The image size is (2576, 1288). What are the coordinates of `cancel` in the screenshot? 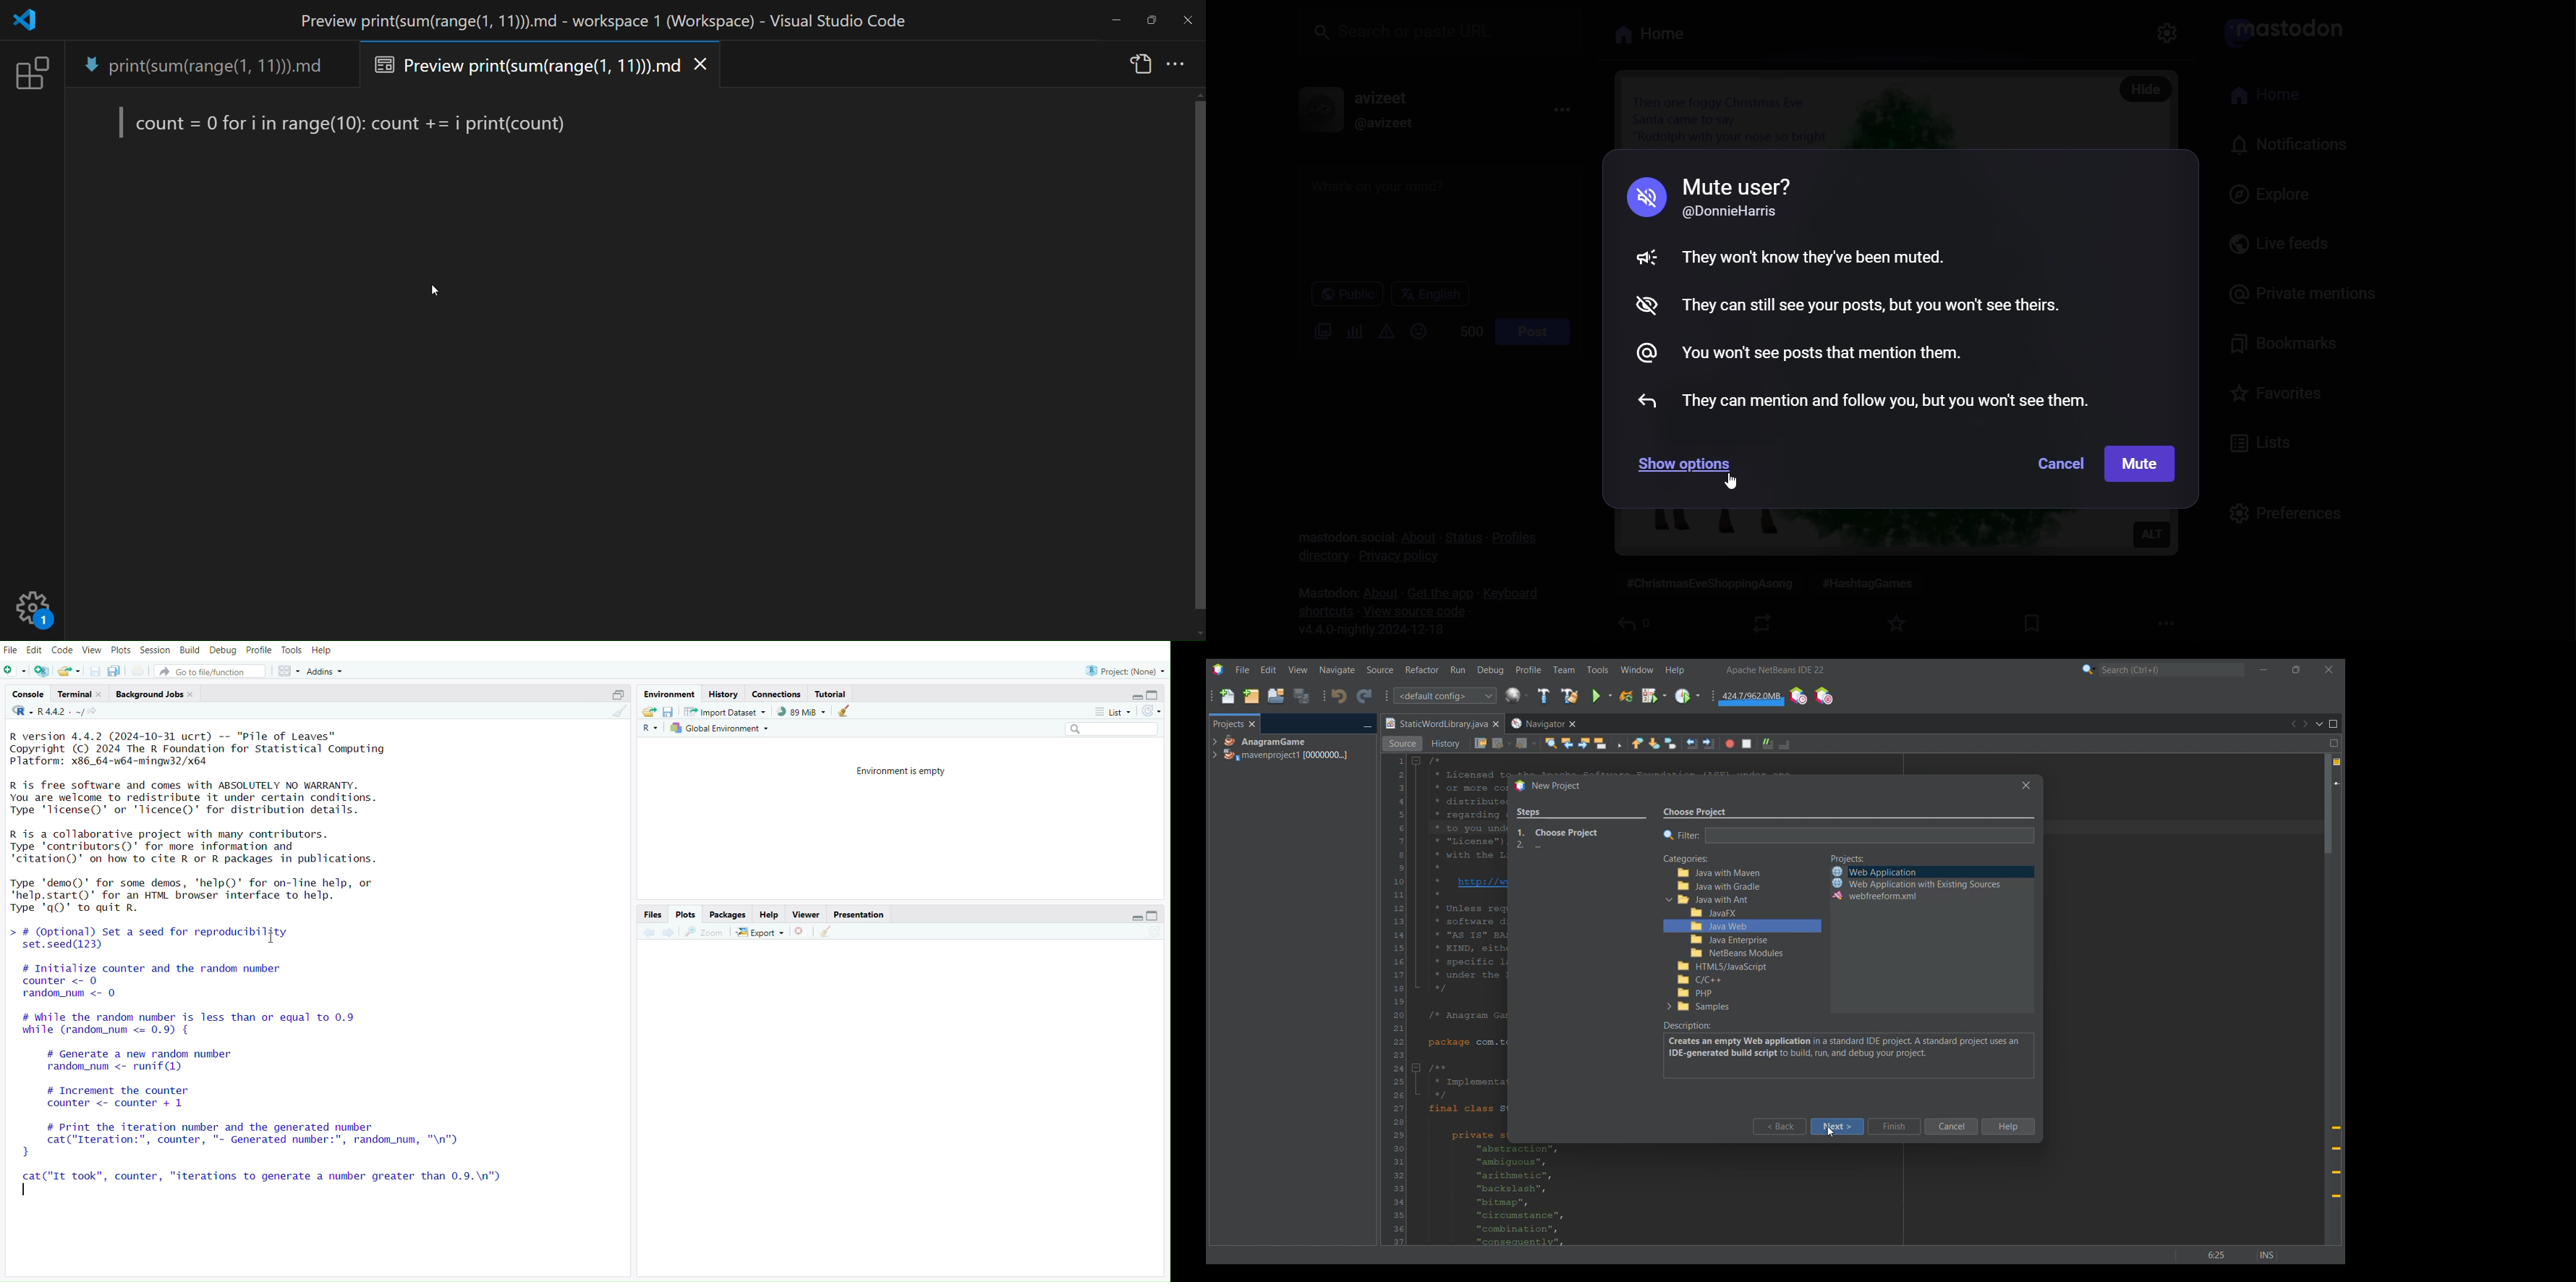 It's located at (2061, 464).